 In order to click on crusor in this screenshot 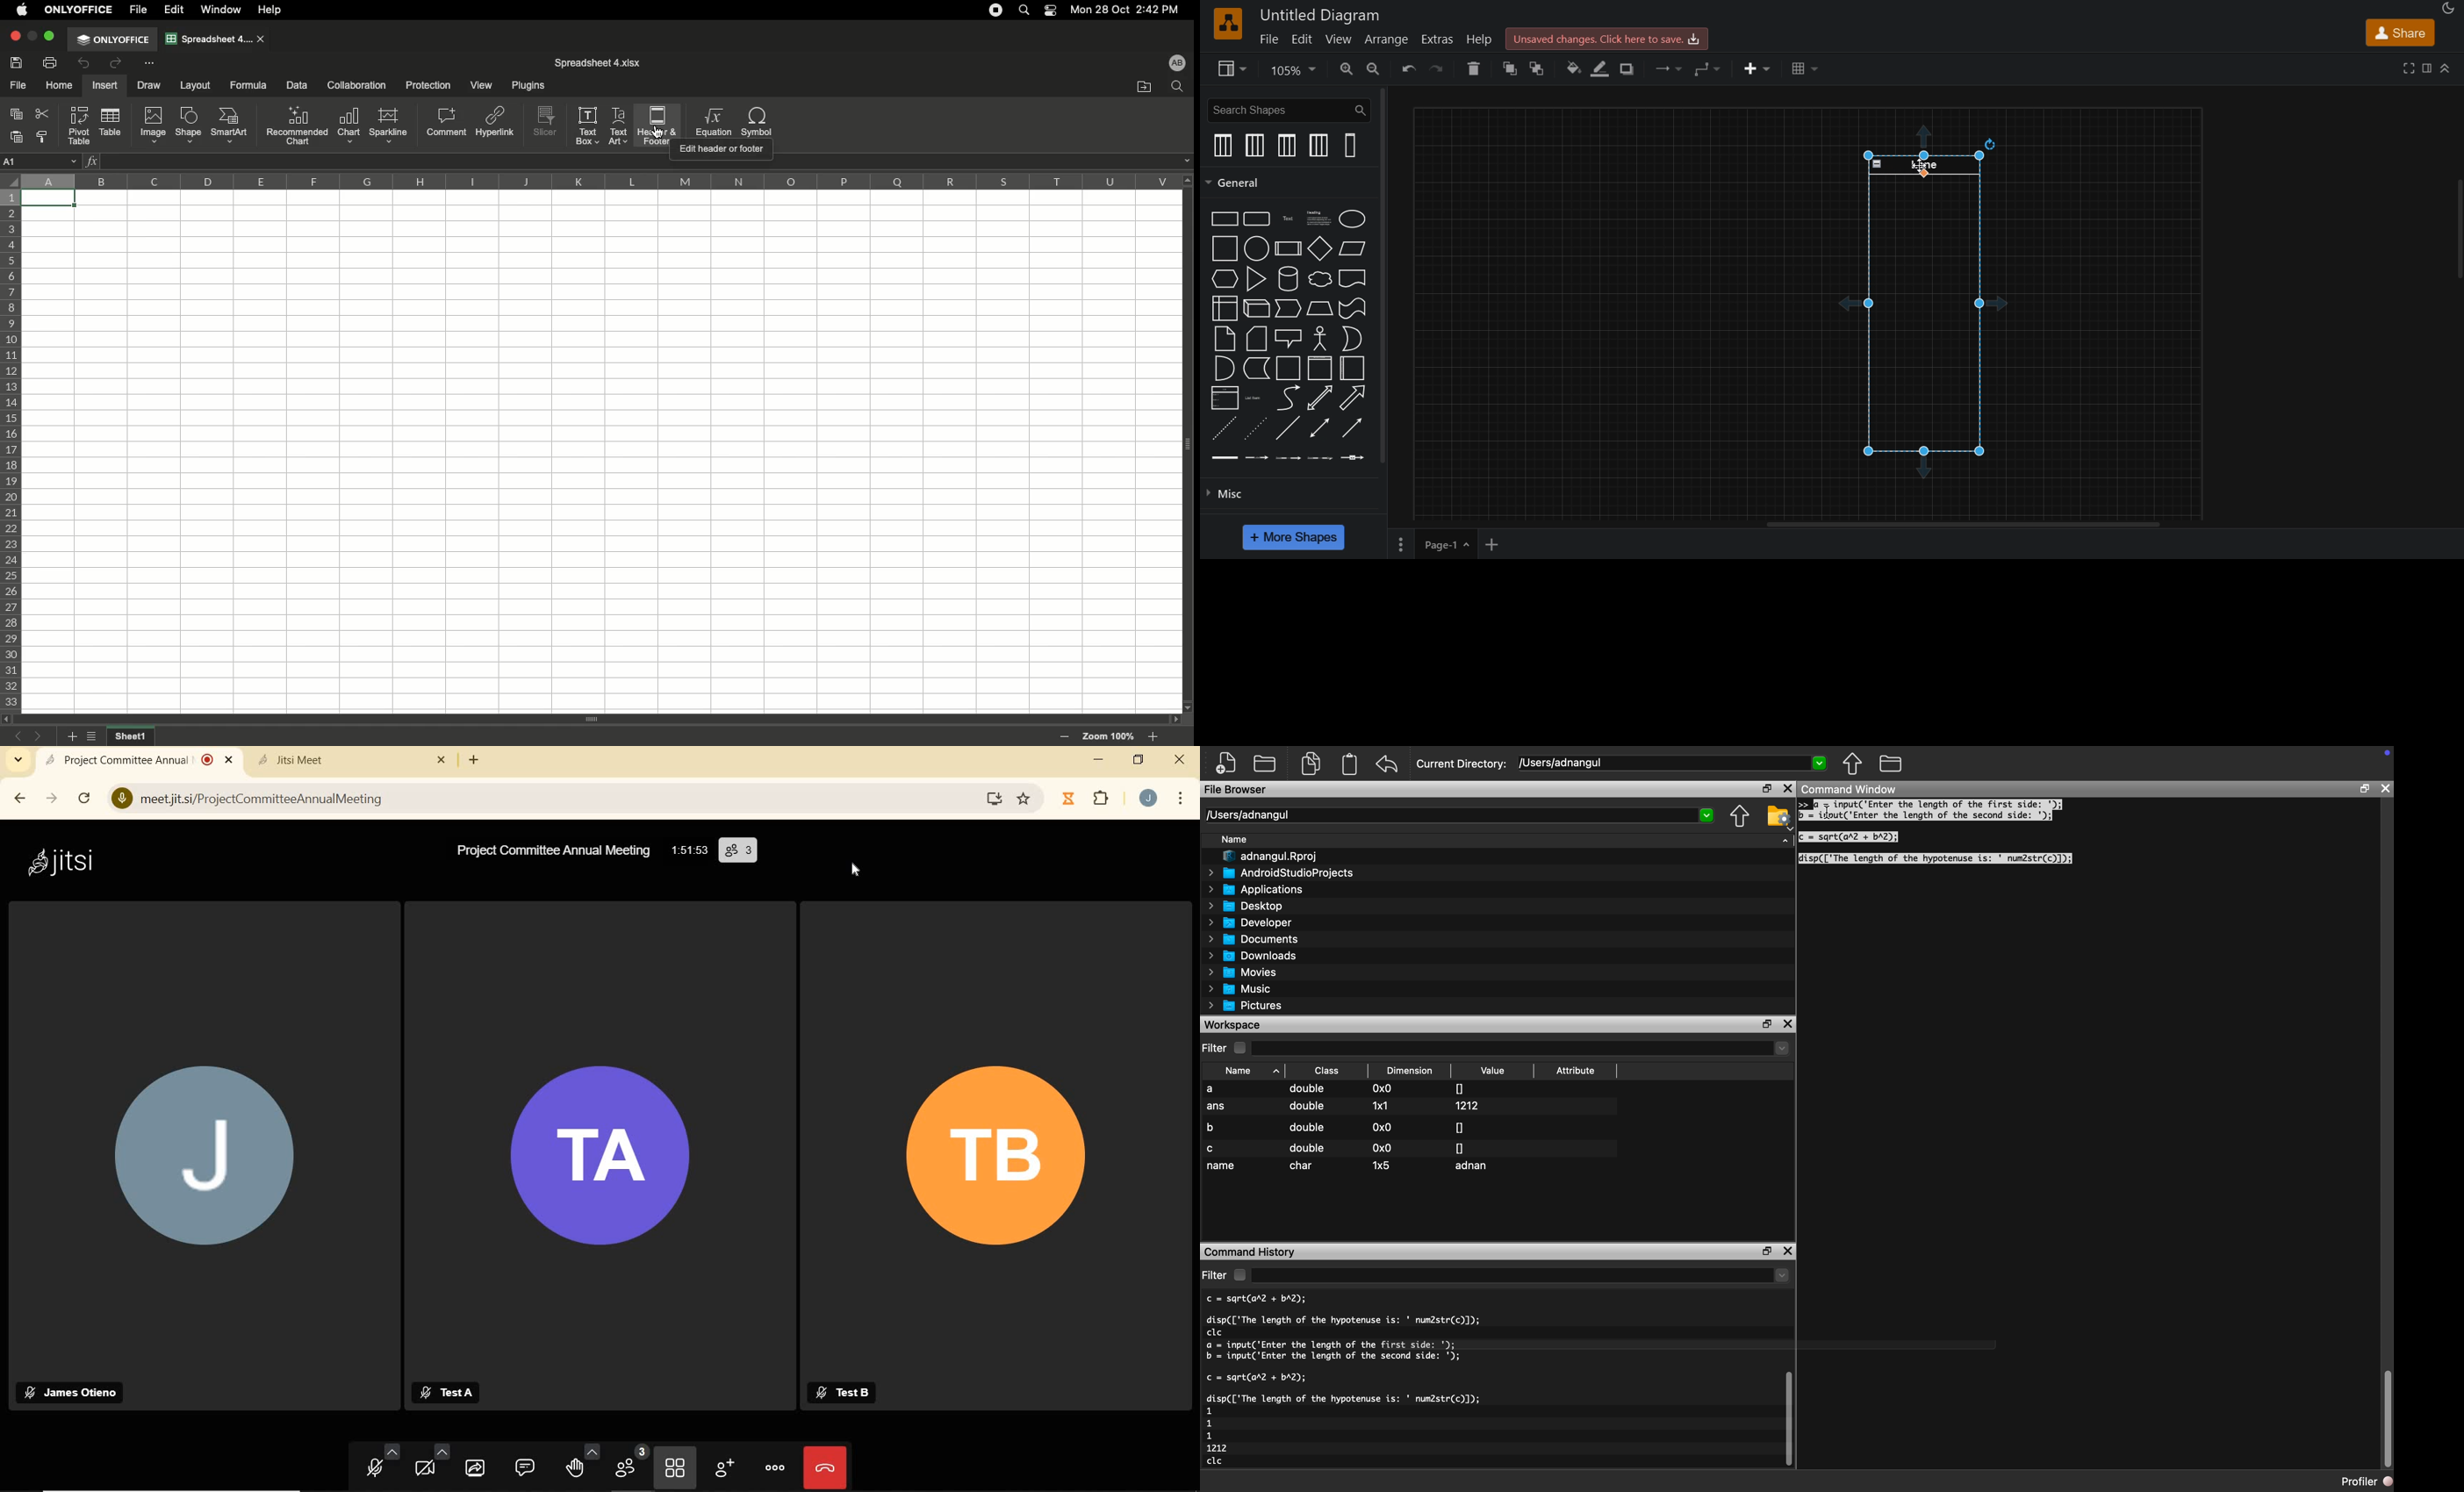, I will do `click(856, 872)`.